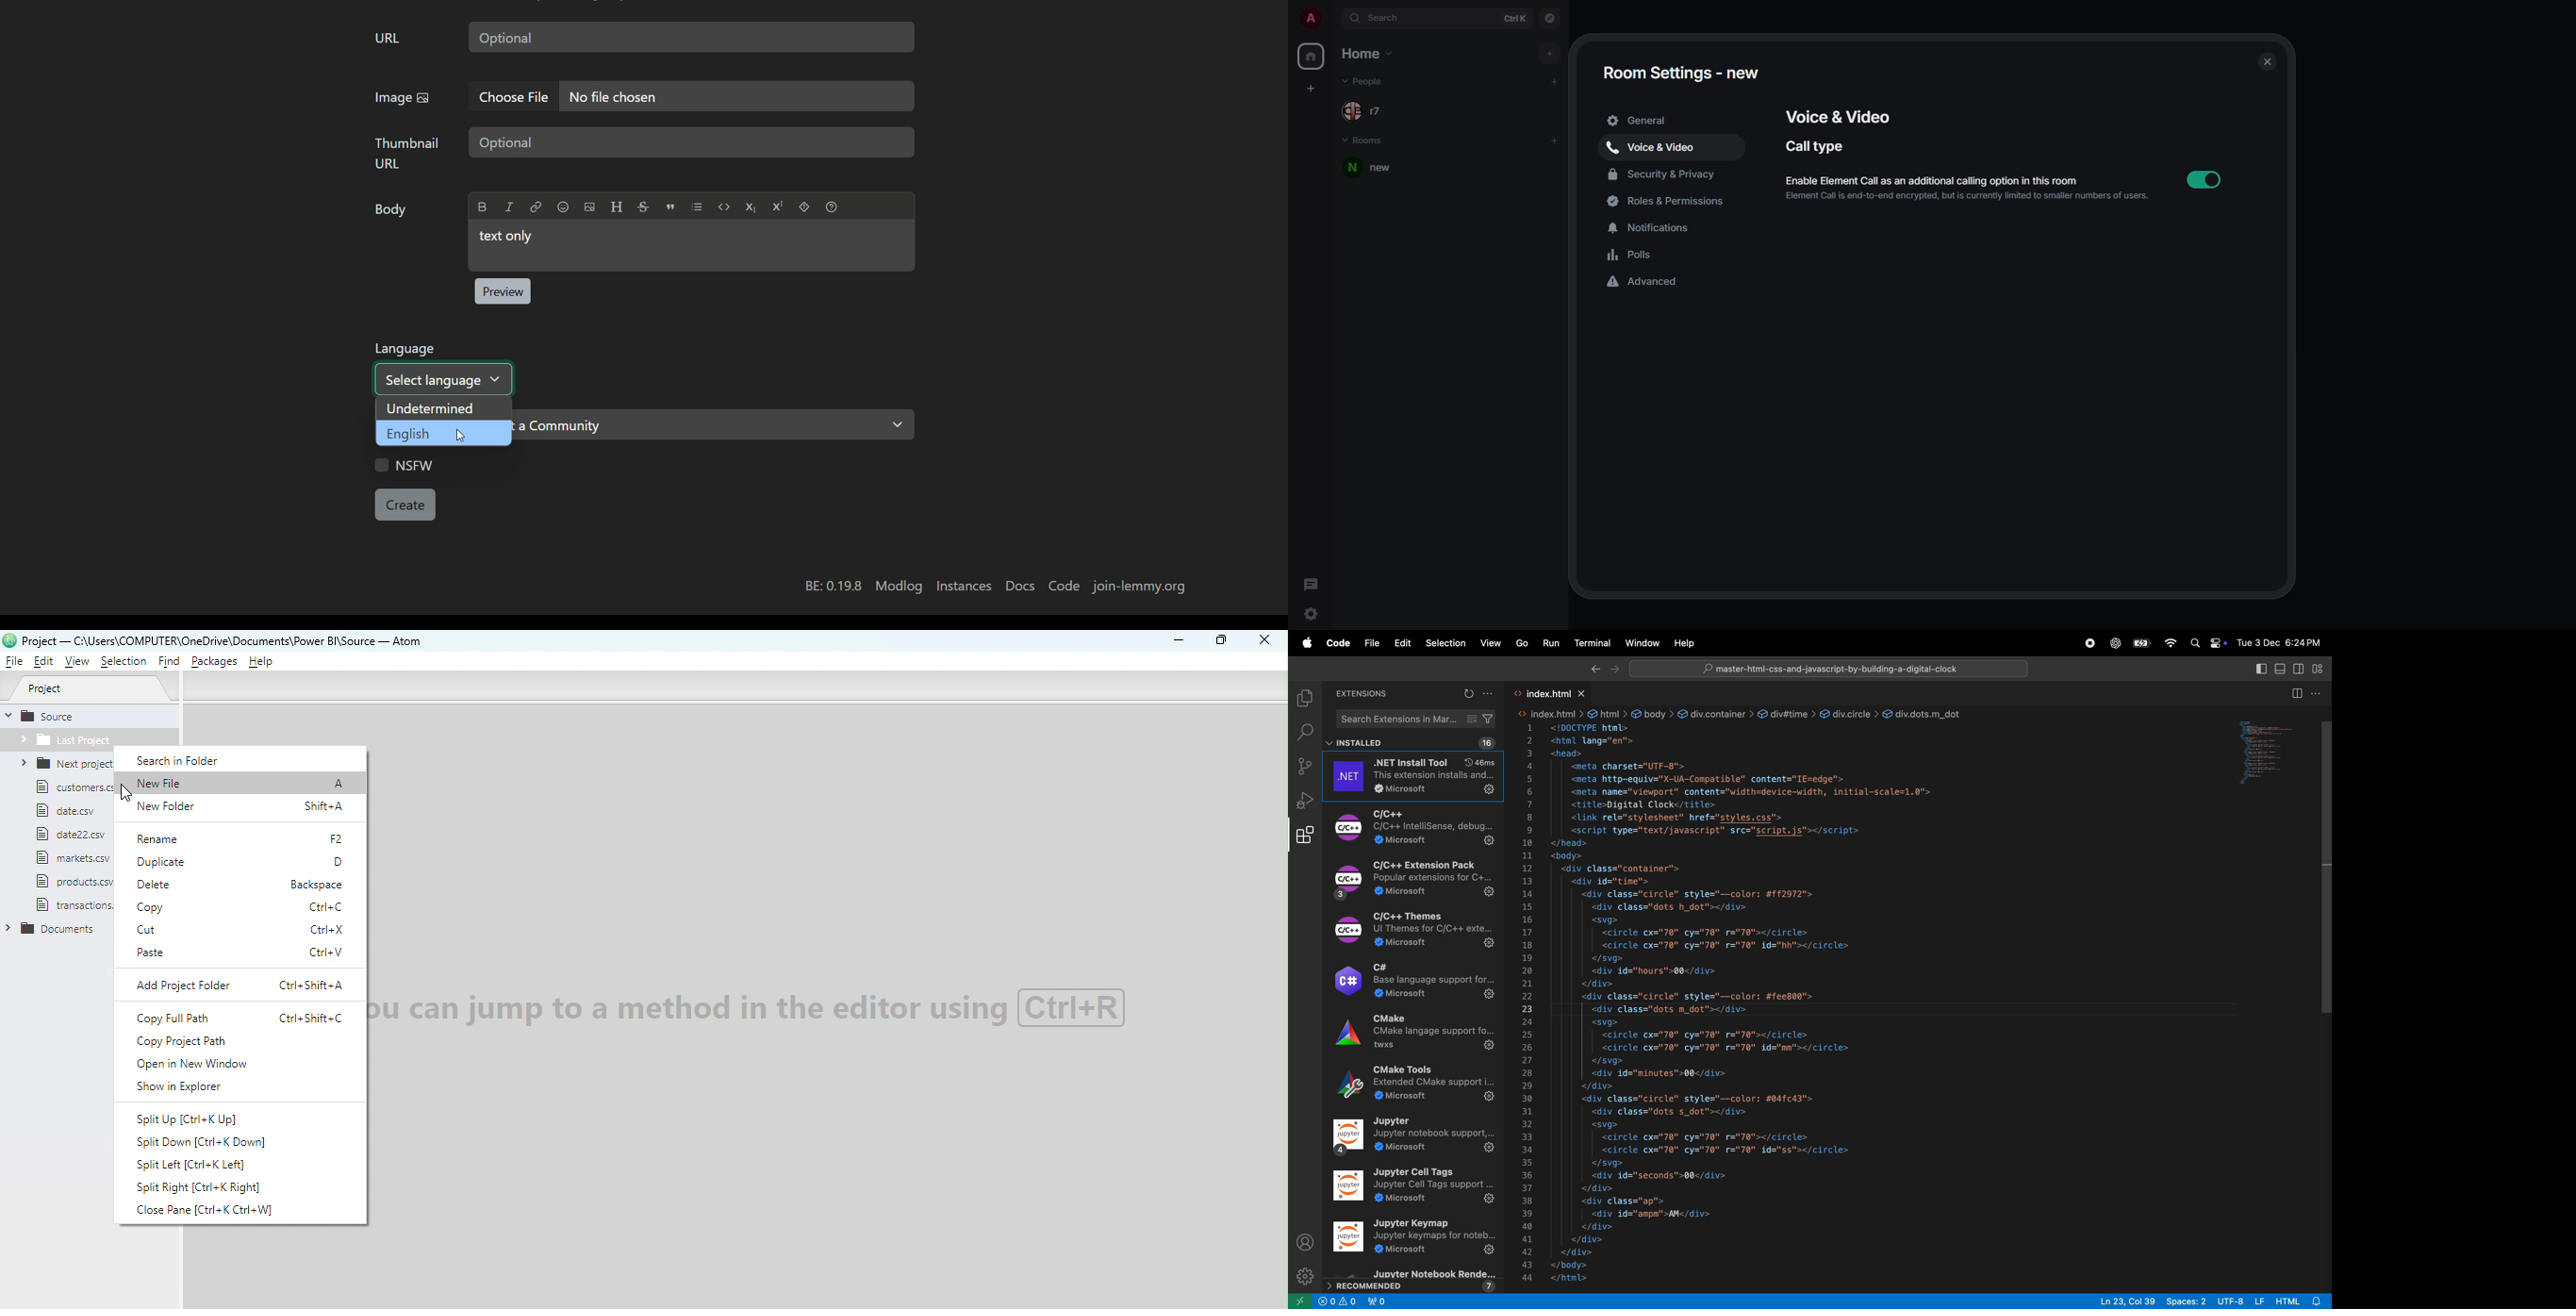 The height and width of the screenshot is (1316, 2576). I want to click on quick settings, so click(1312, 614).